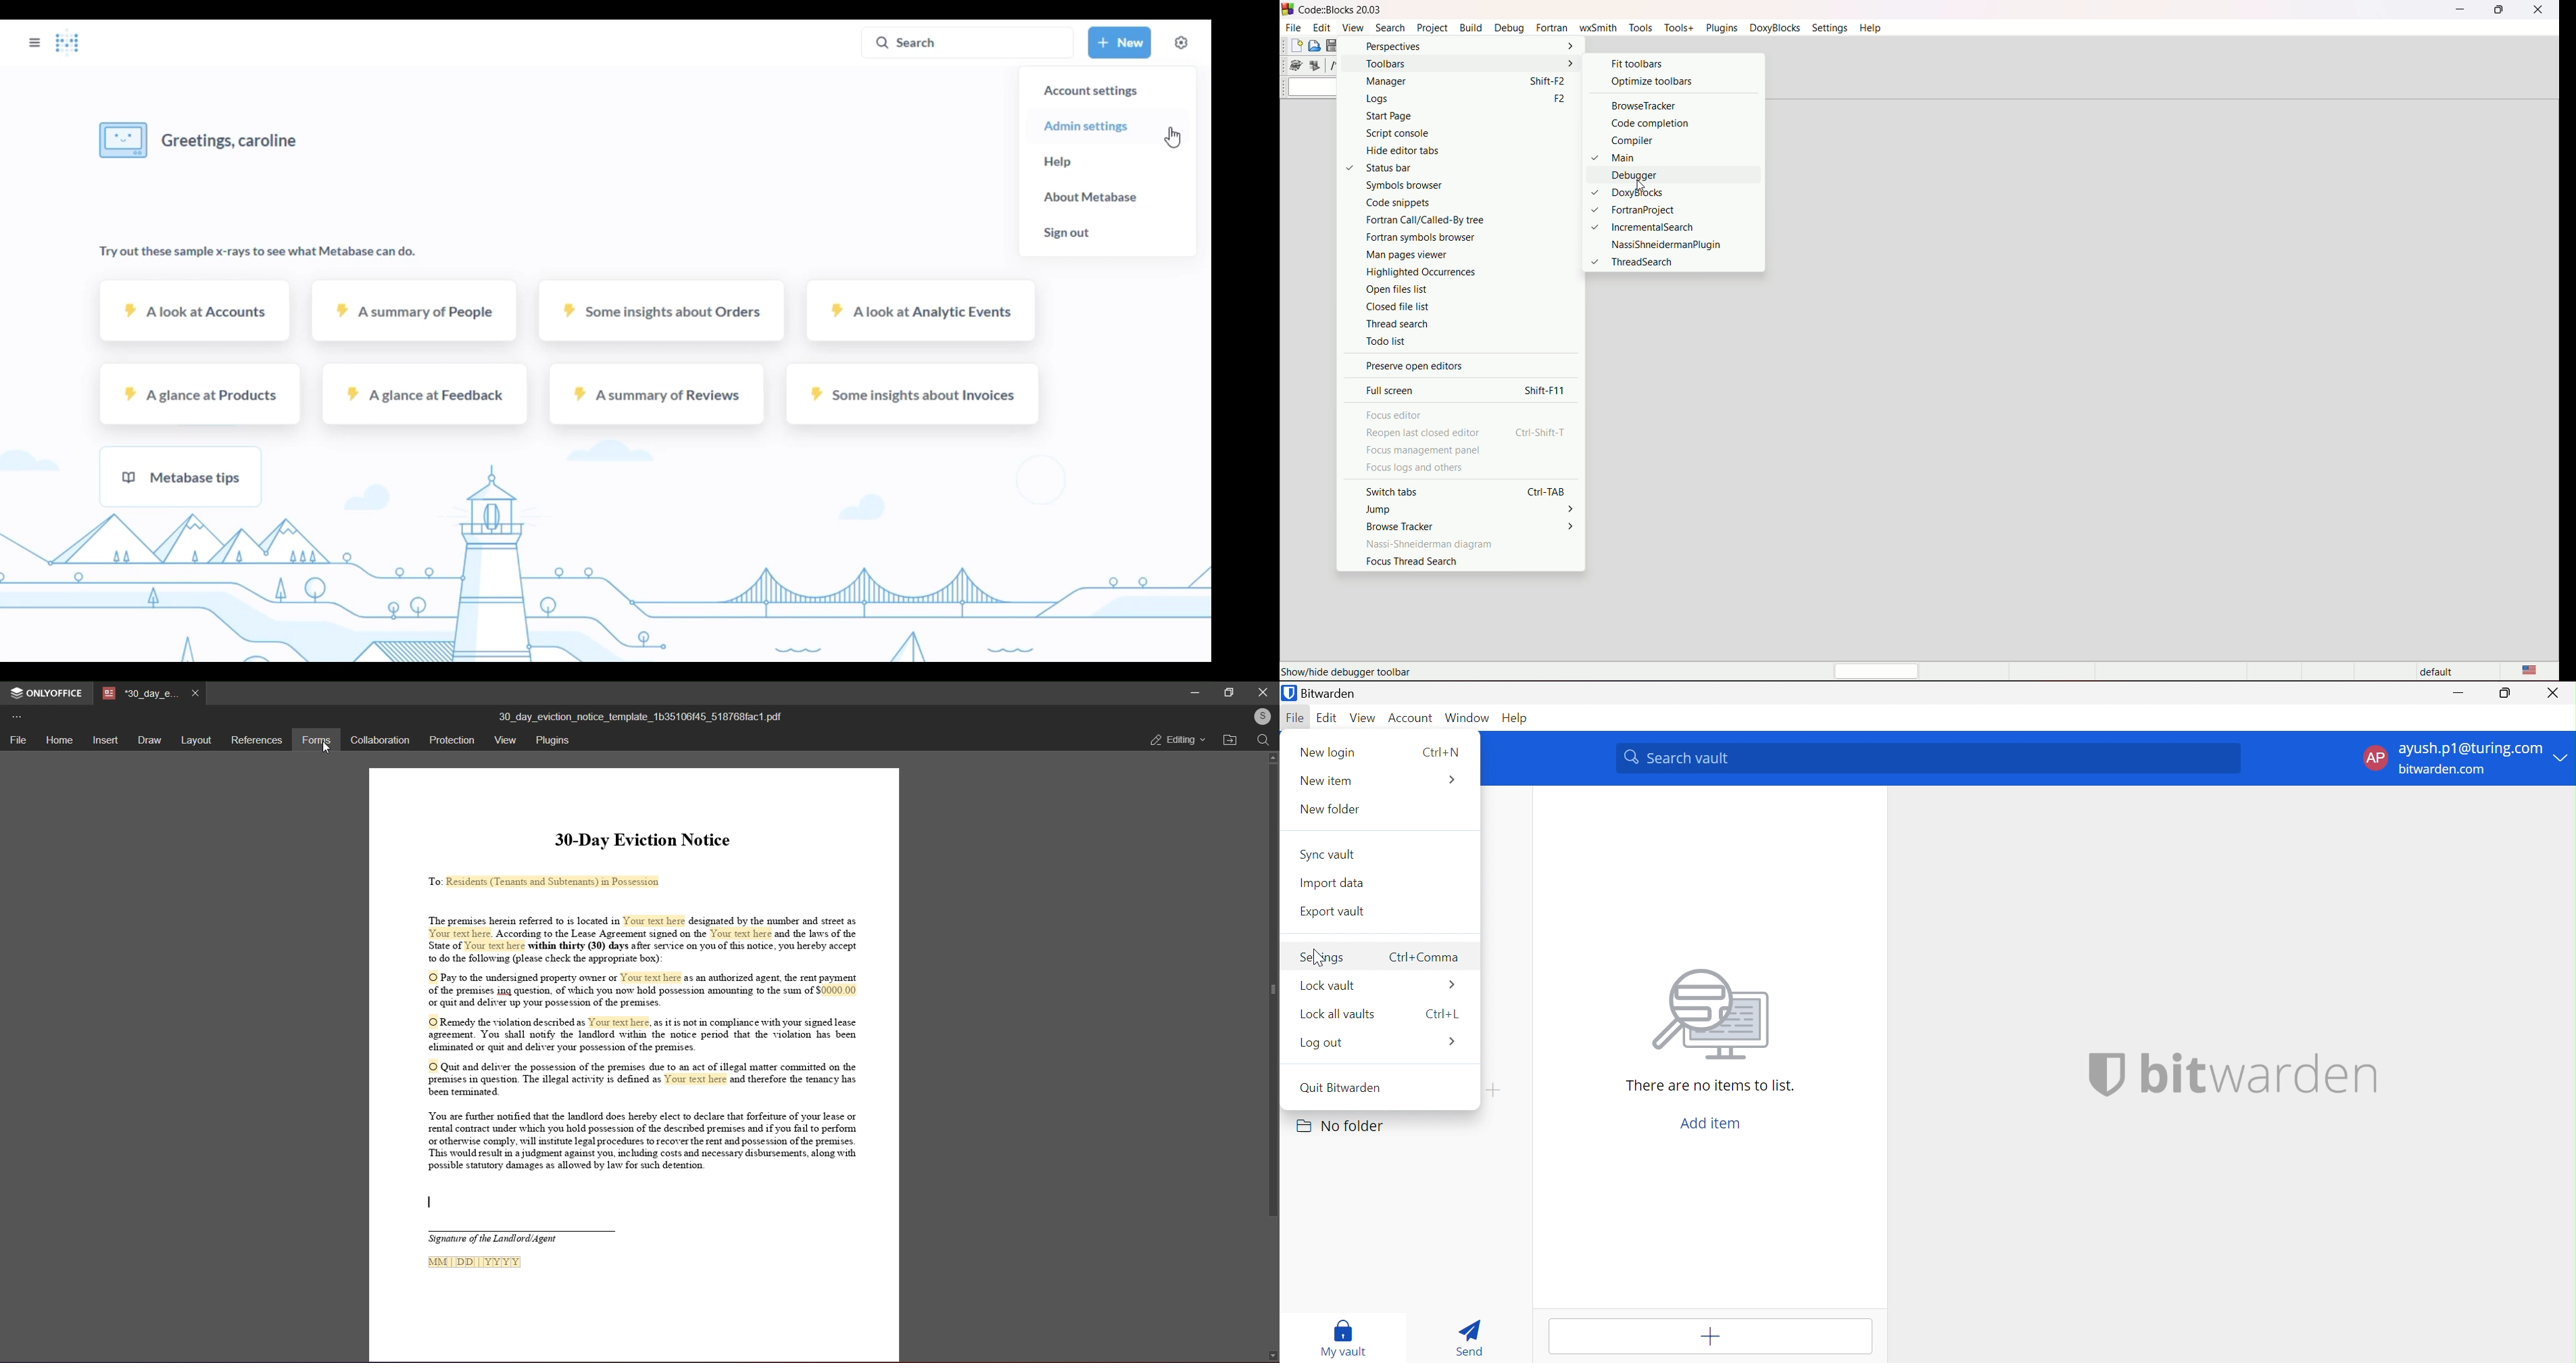 The width and height of the screenshot is (2576, 1372). Describe the element at coordinates (2456, 696) in the screenshot. I see `Minimize` at that location.